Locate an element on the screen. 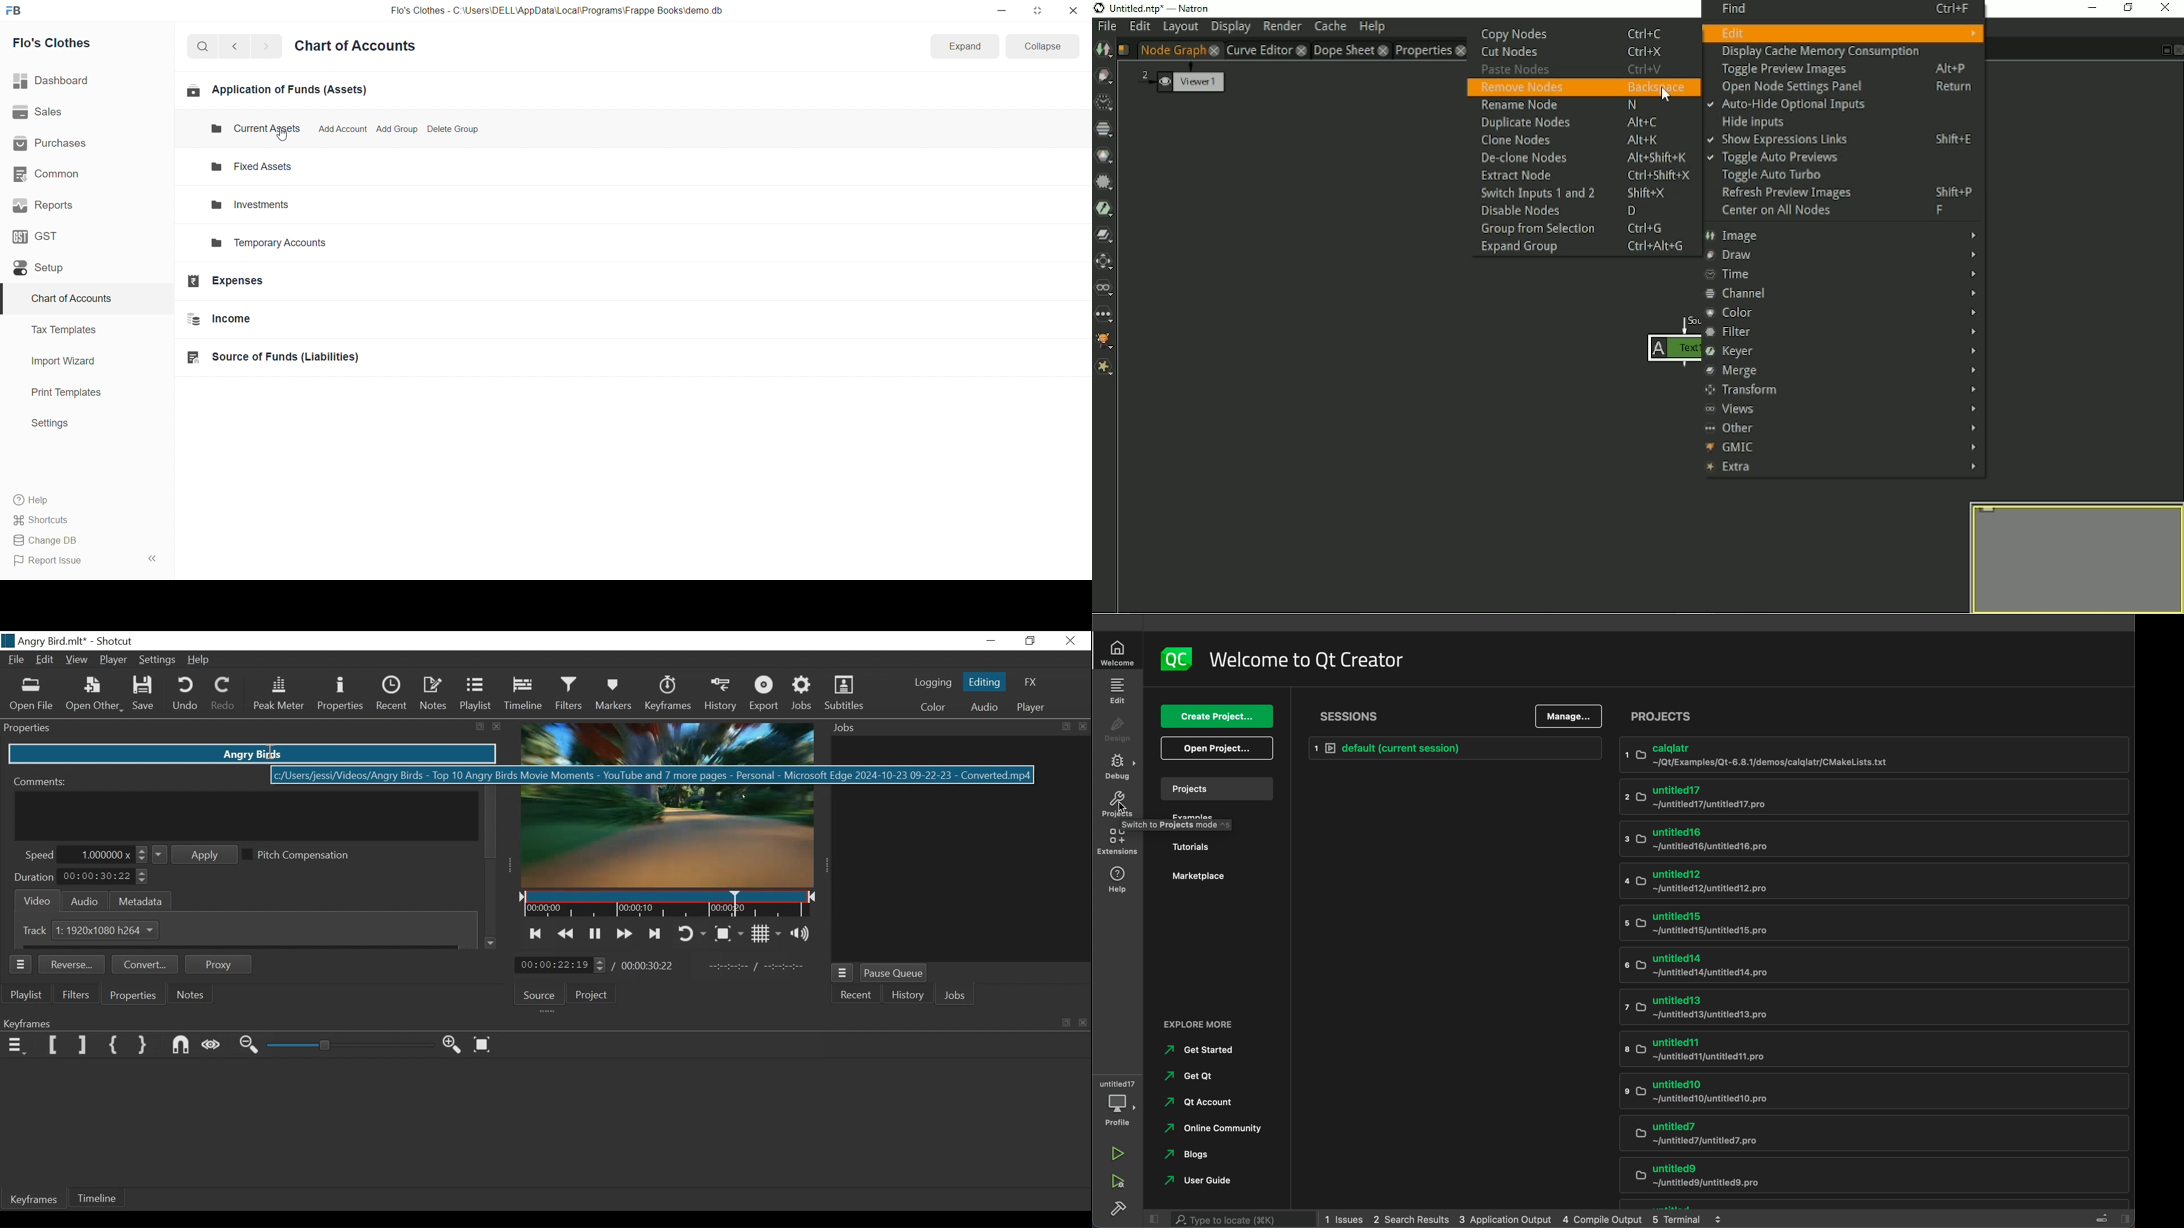 Image resolution: width=2184 pixels, height=1232 pixels. Adjust Speed is located at coordinates (107, 854).